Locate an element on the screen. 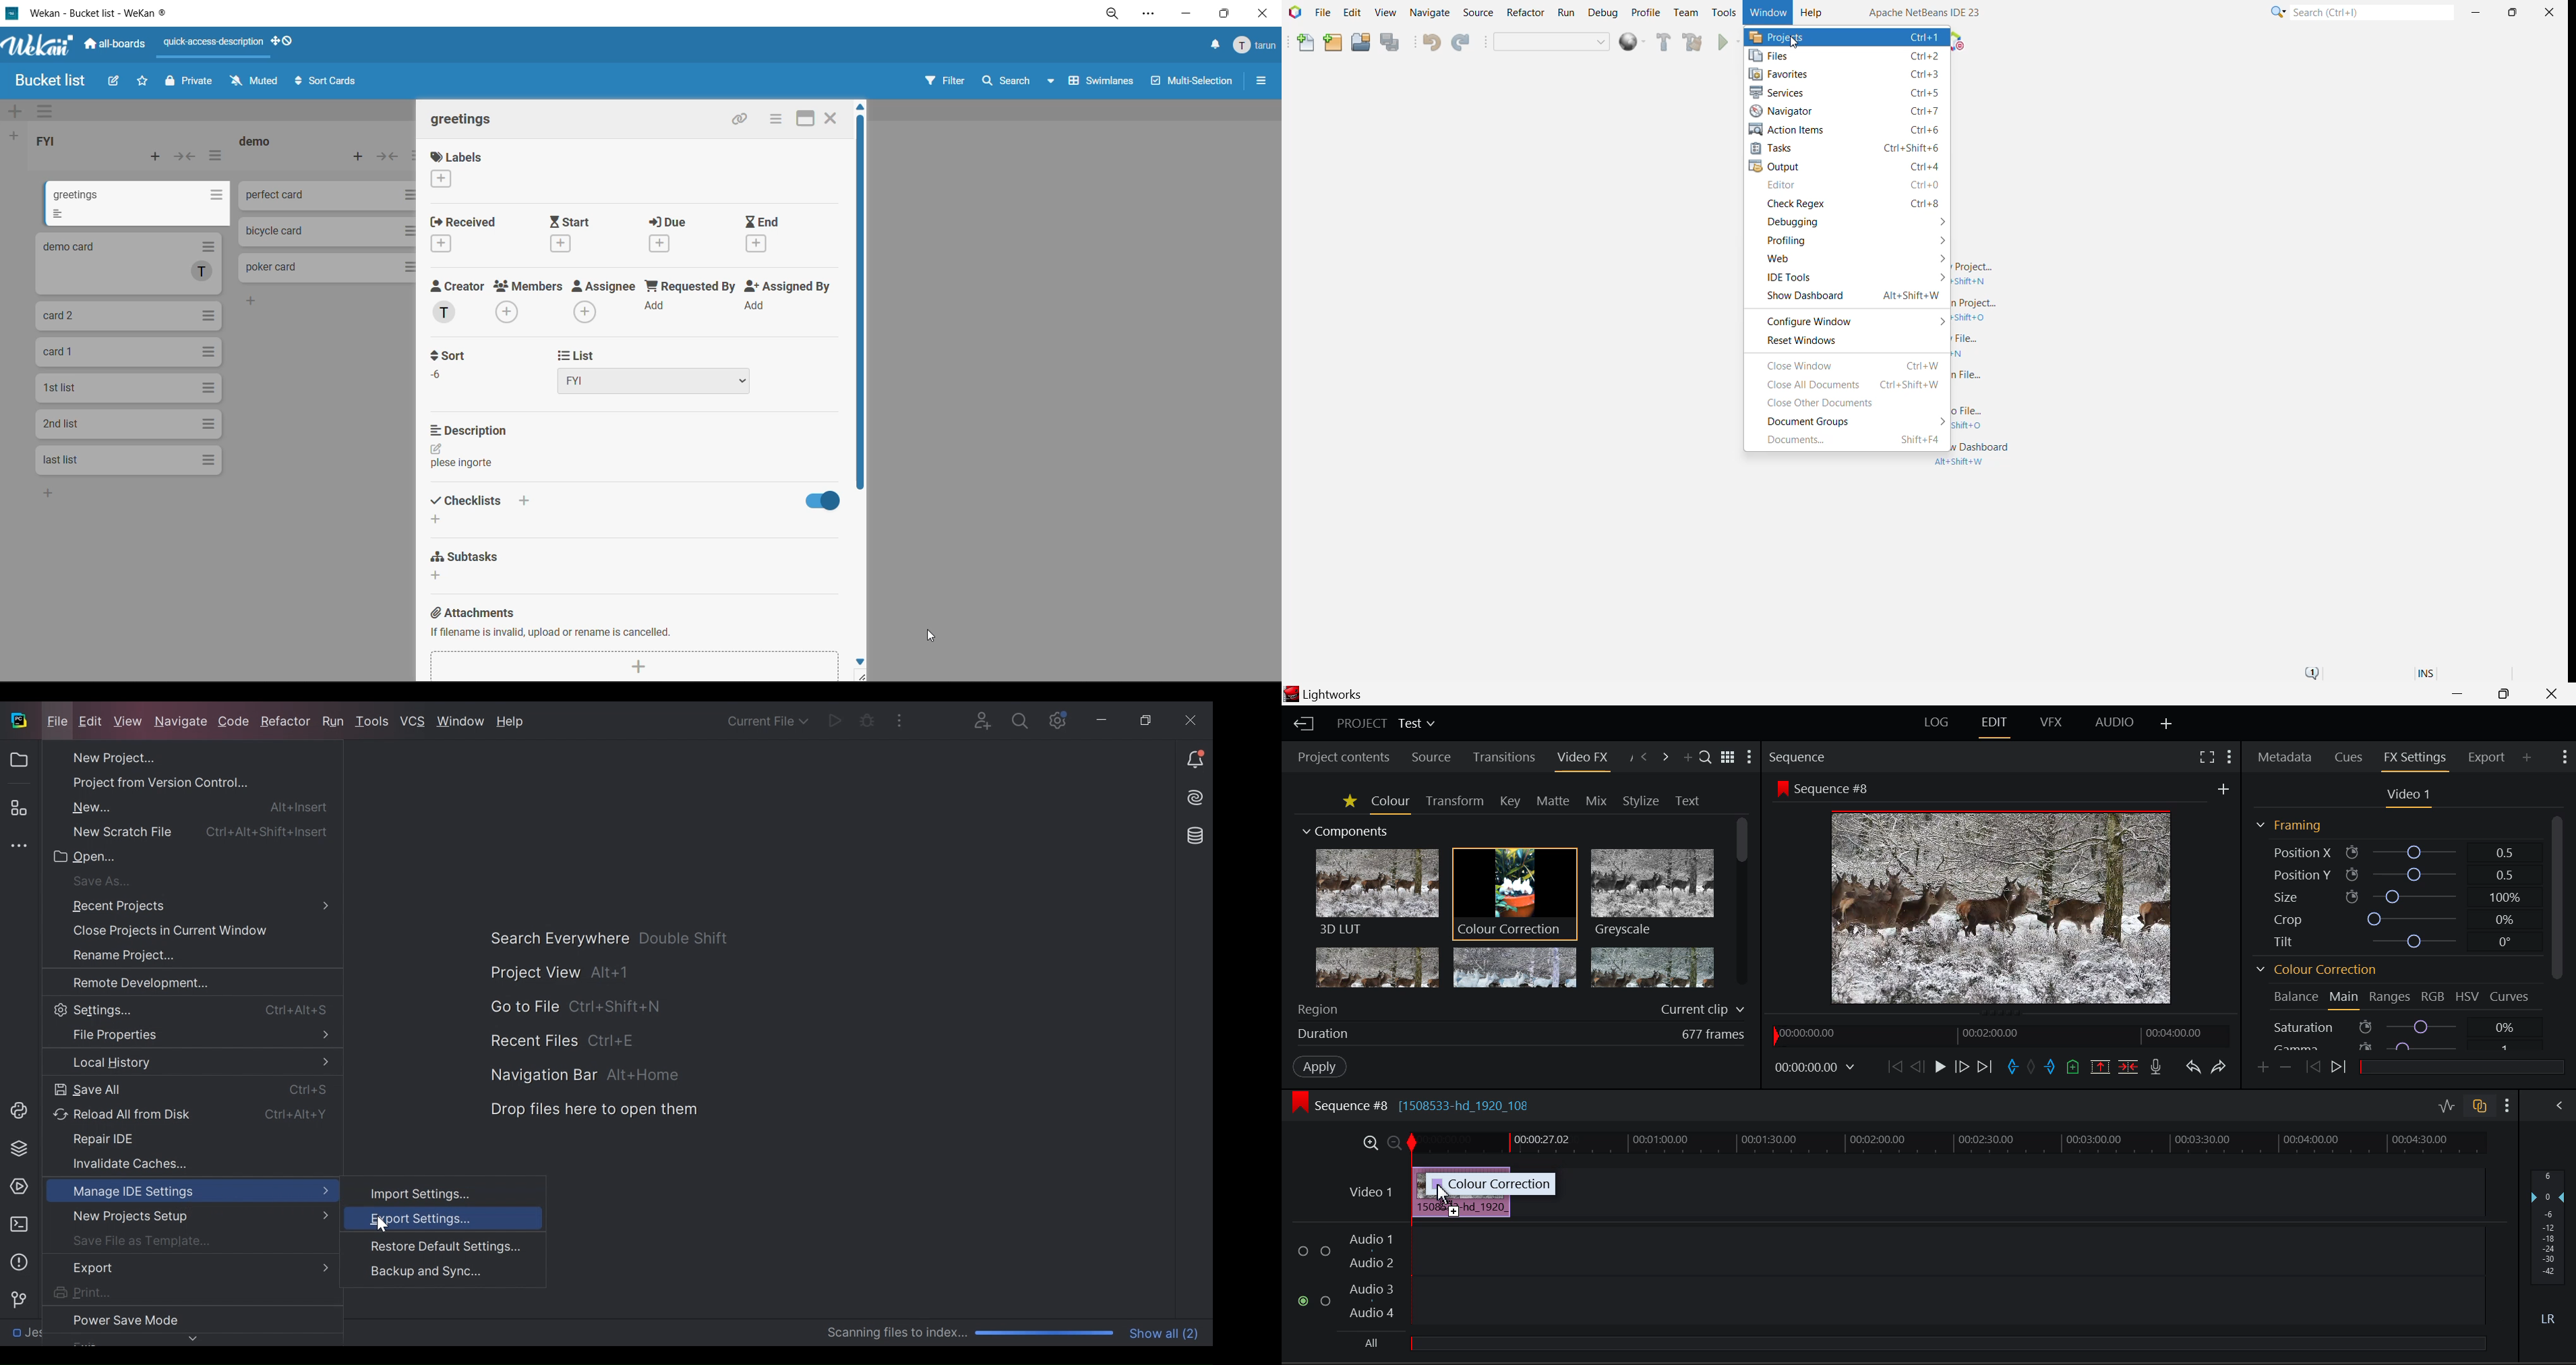 This screenshot has height=1372, width=2576. Current File is located at coordinates (769, 720).